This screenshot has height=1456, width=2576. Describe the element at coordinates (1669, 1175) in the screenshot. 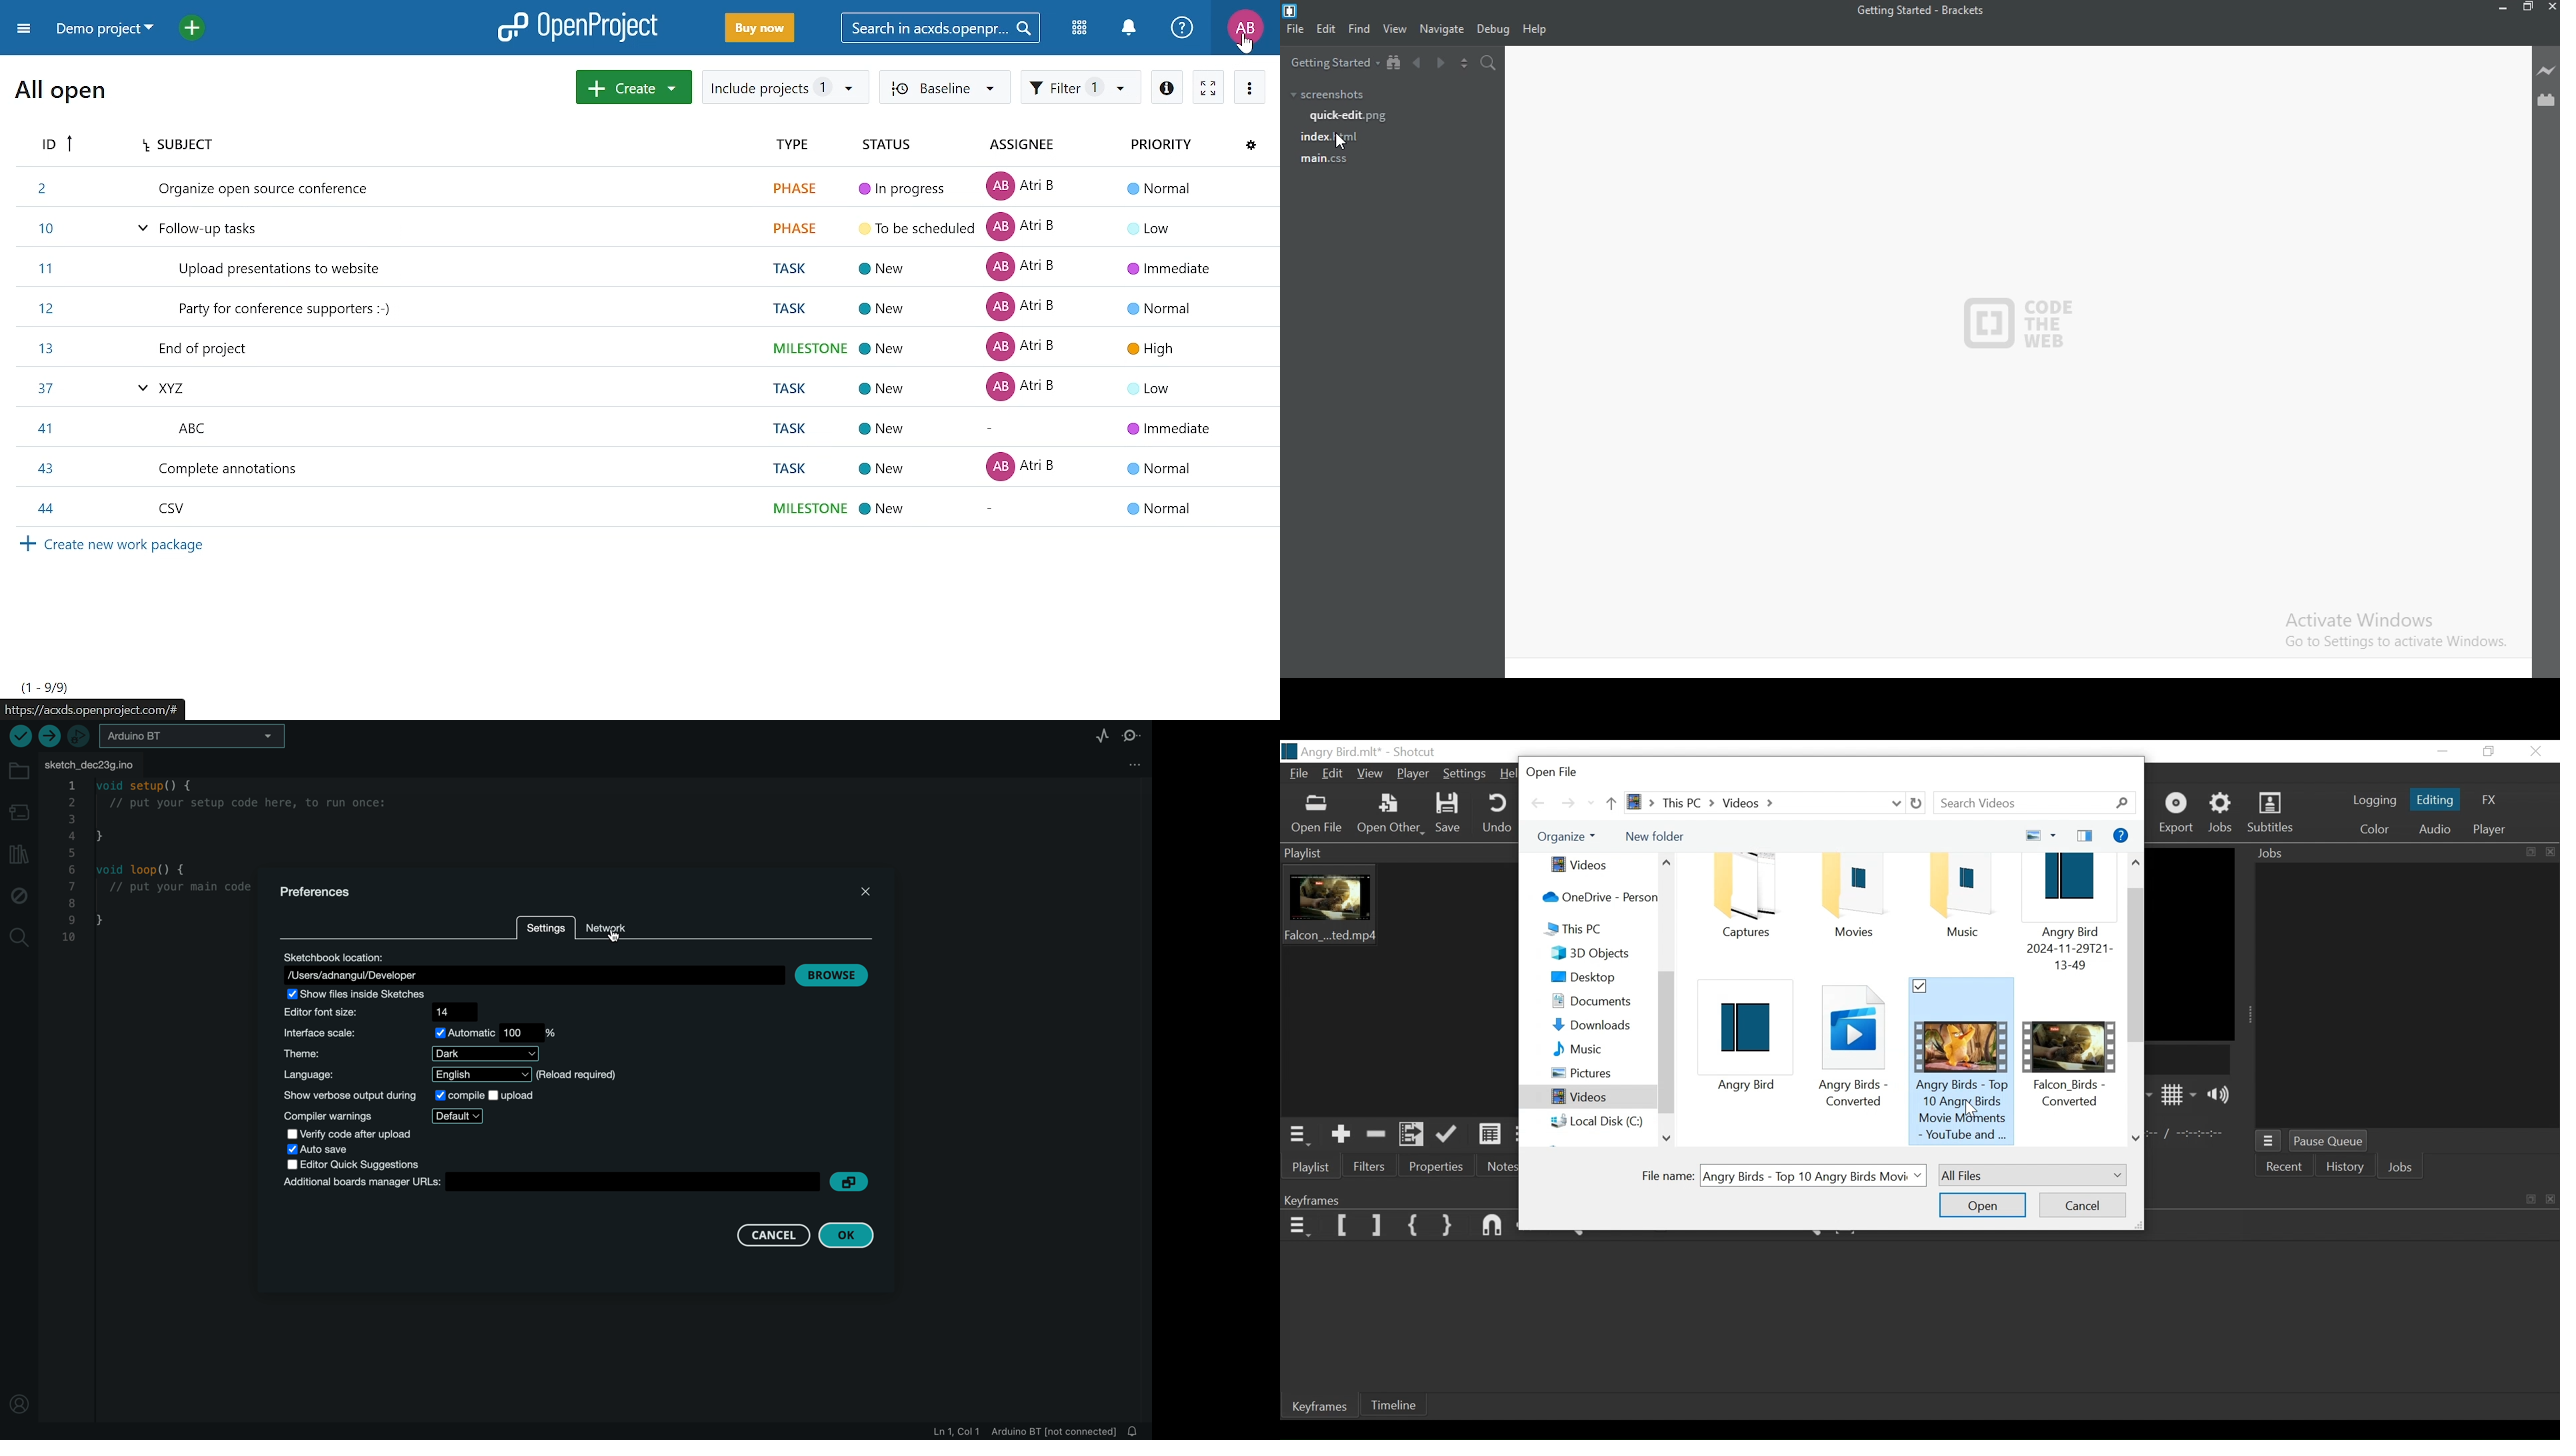

I see `File Name` at that location.